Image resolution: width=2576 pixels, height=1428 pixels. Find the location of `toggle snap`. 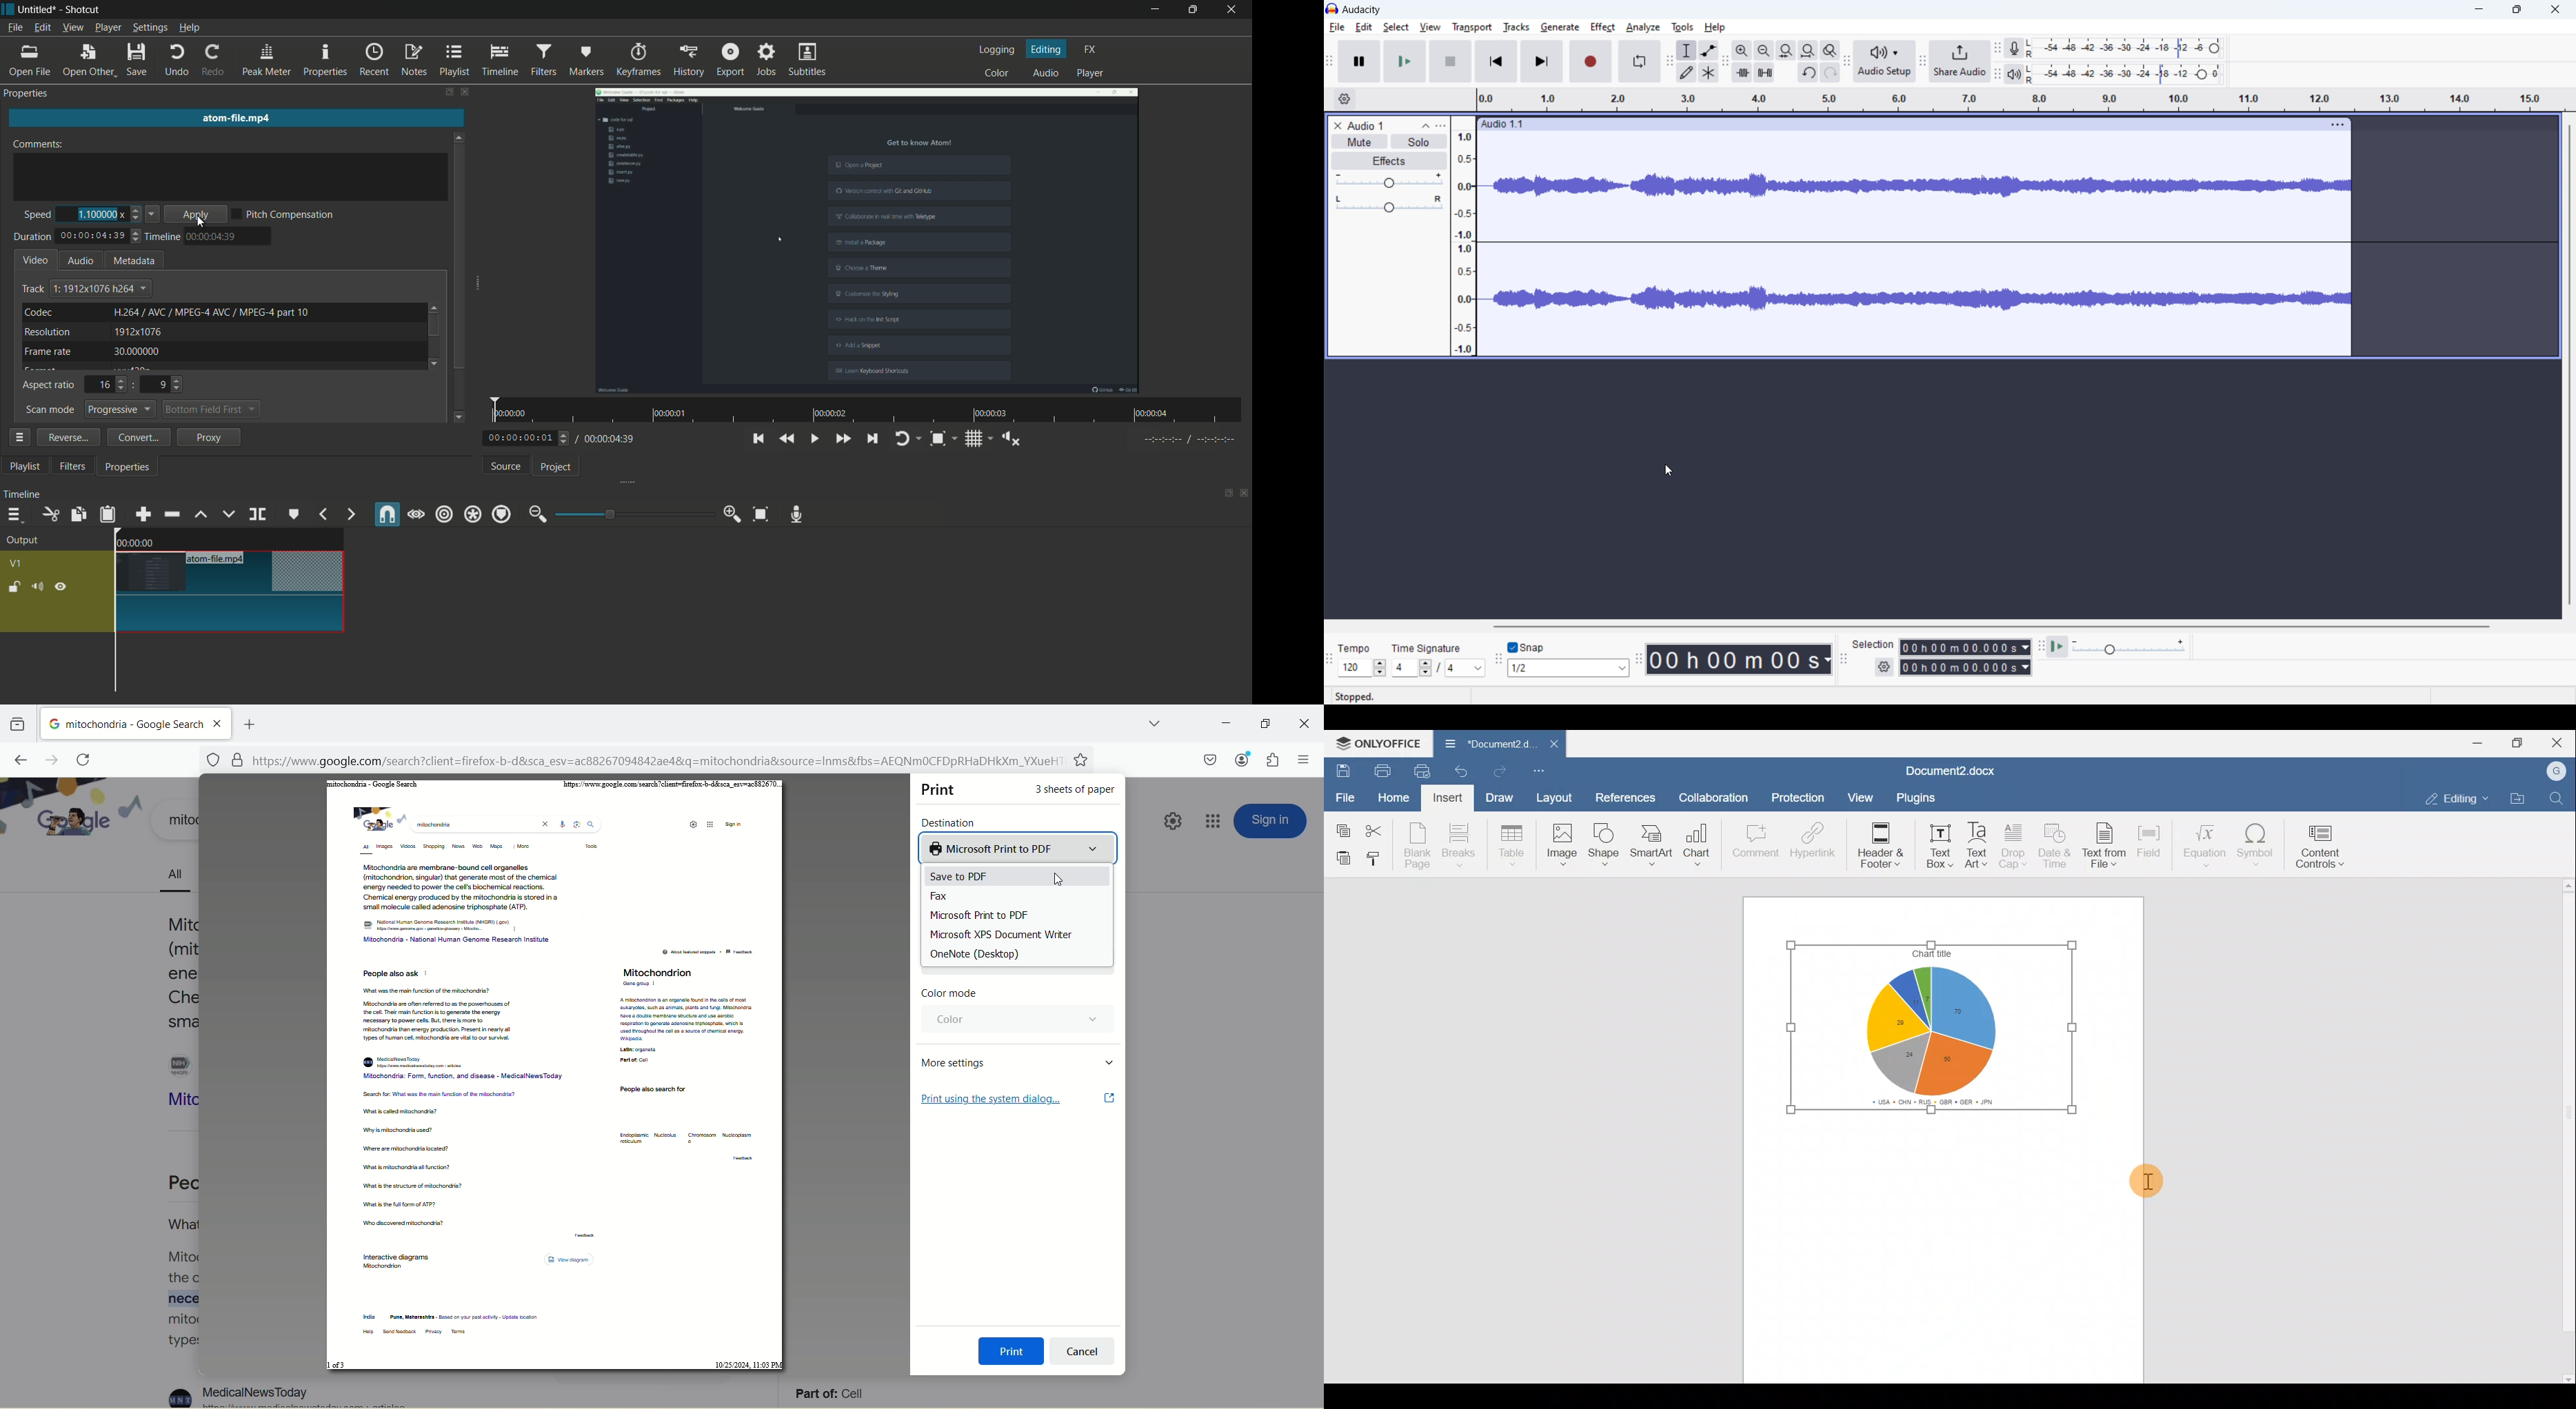

toggle snap is located at coordinates (1527, 648).